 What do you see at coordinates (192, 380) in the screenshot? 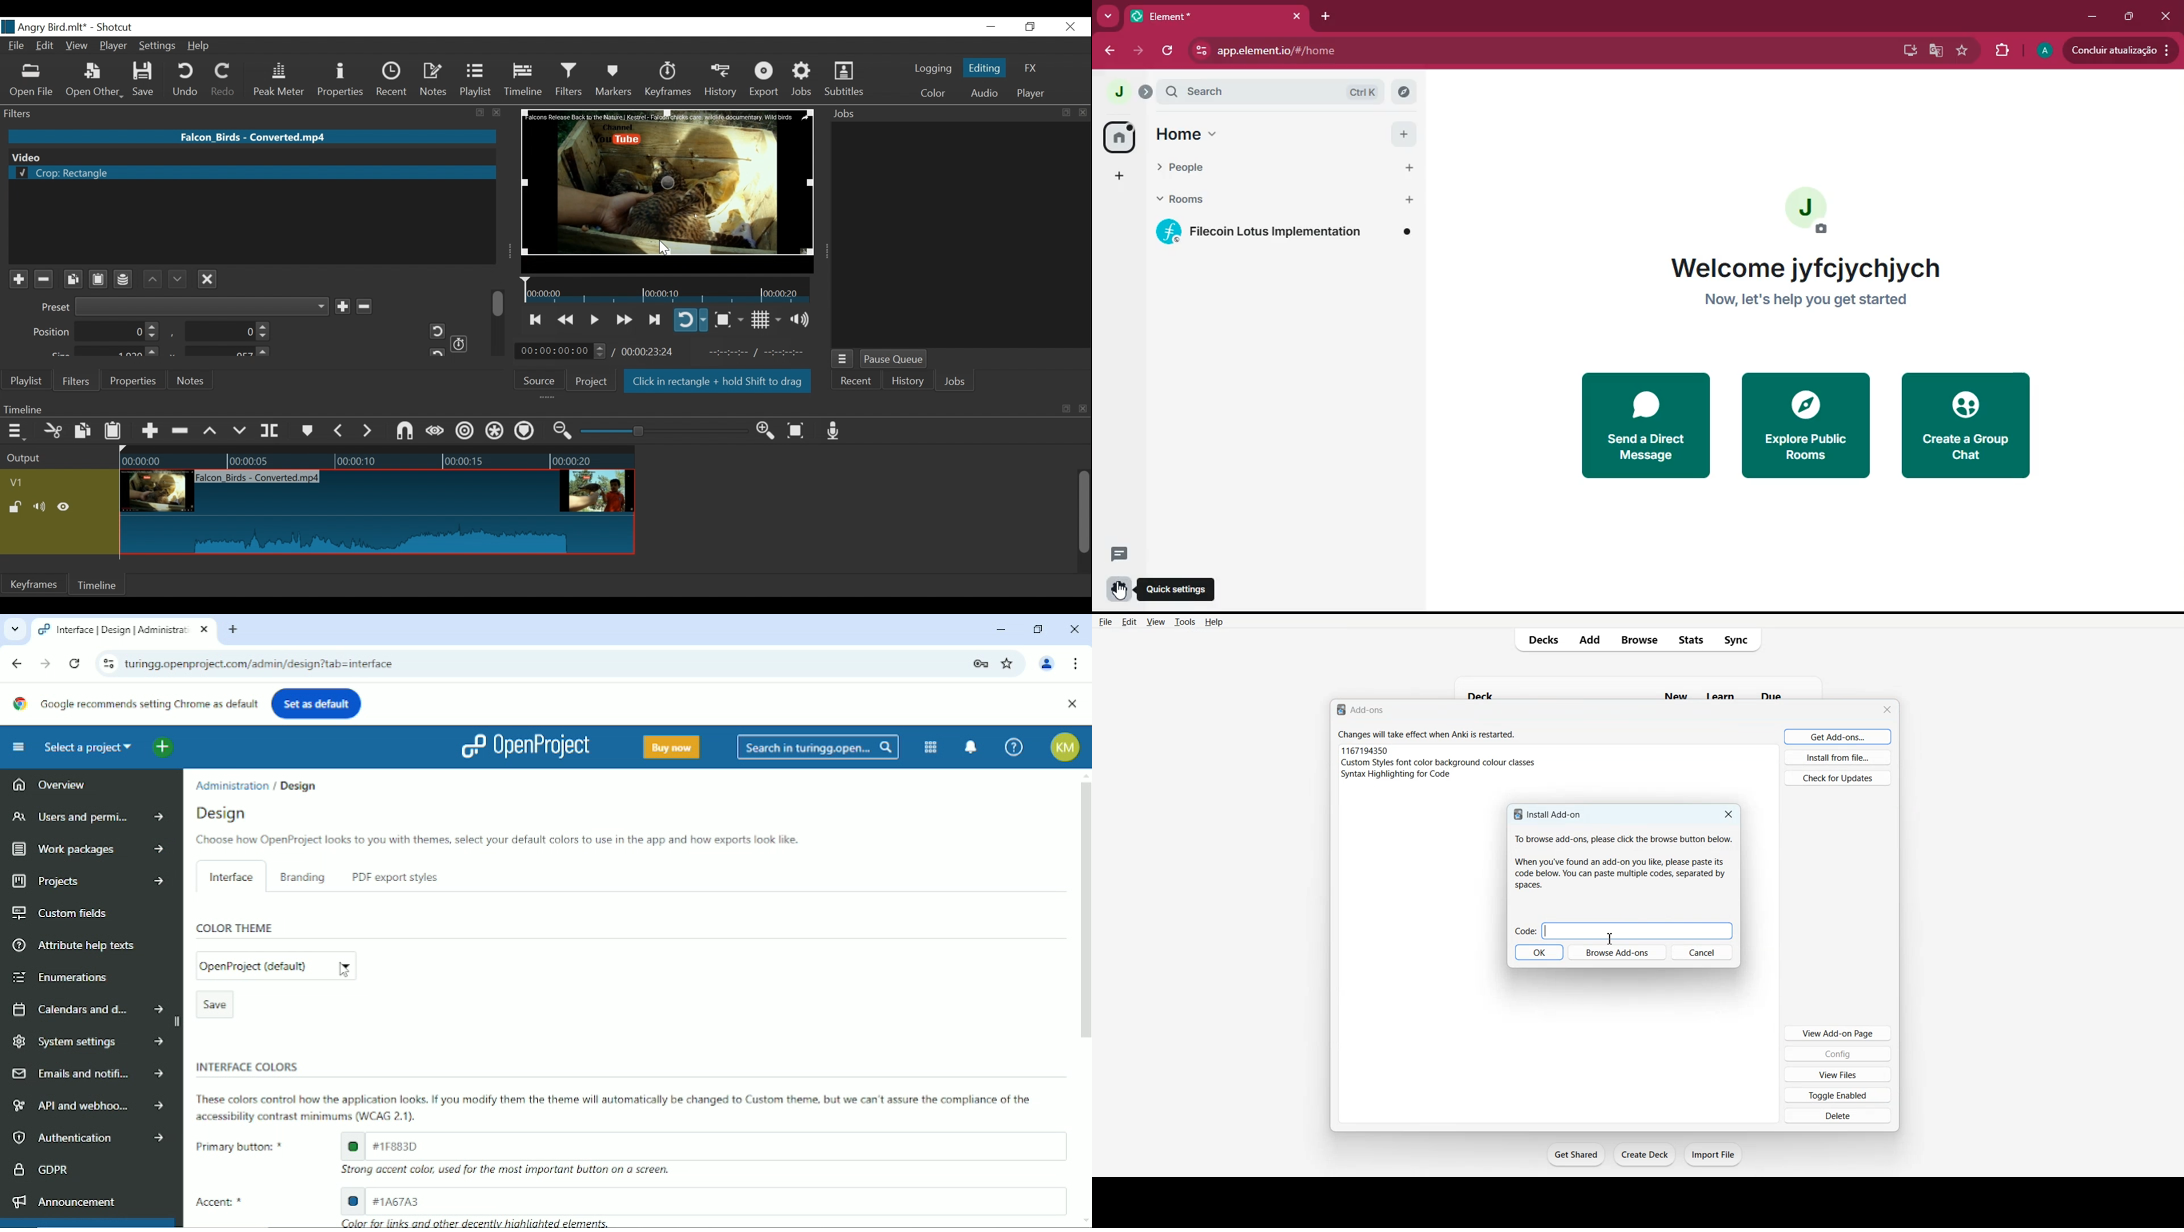
I see `Notes` at bounding box center [192, 380].